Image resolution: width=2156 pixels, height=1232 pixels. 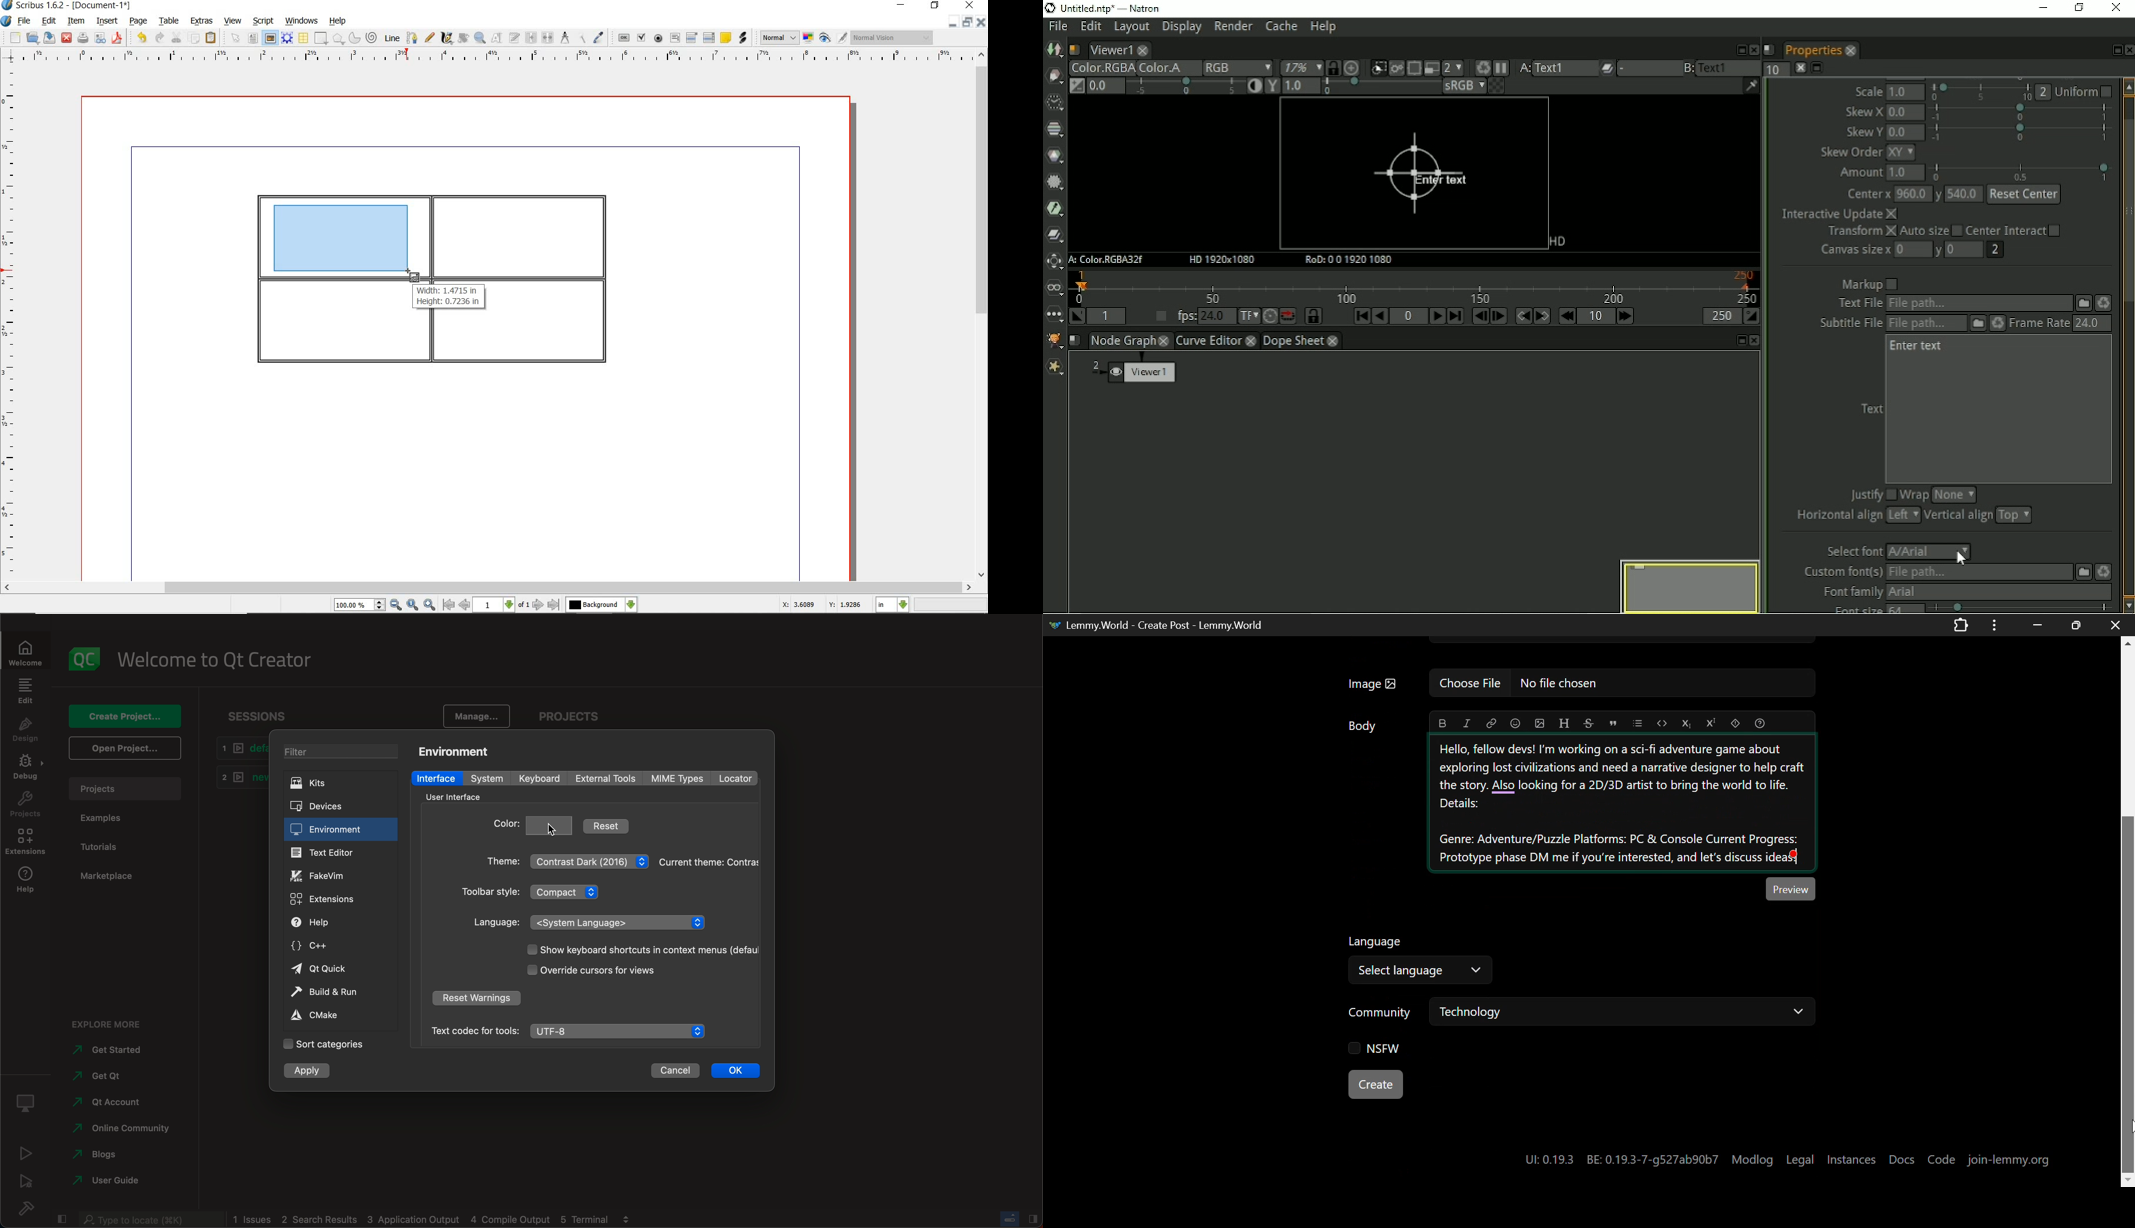 What do you see at coordinates (1721, 316) in the screenshot?
I see `The playback out point` at bounding box center [1721, 316].